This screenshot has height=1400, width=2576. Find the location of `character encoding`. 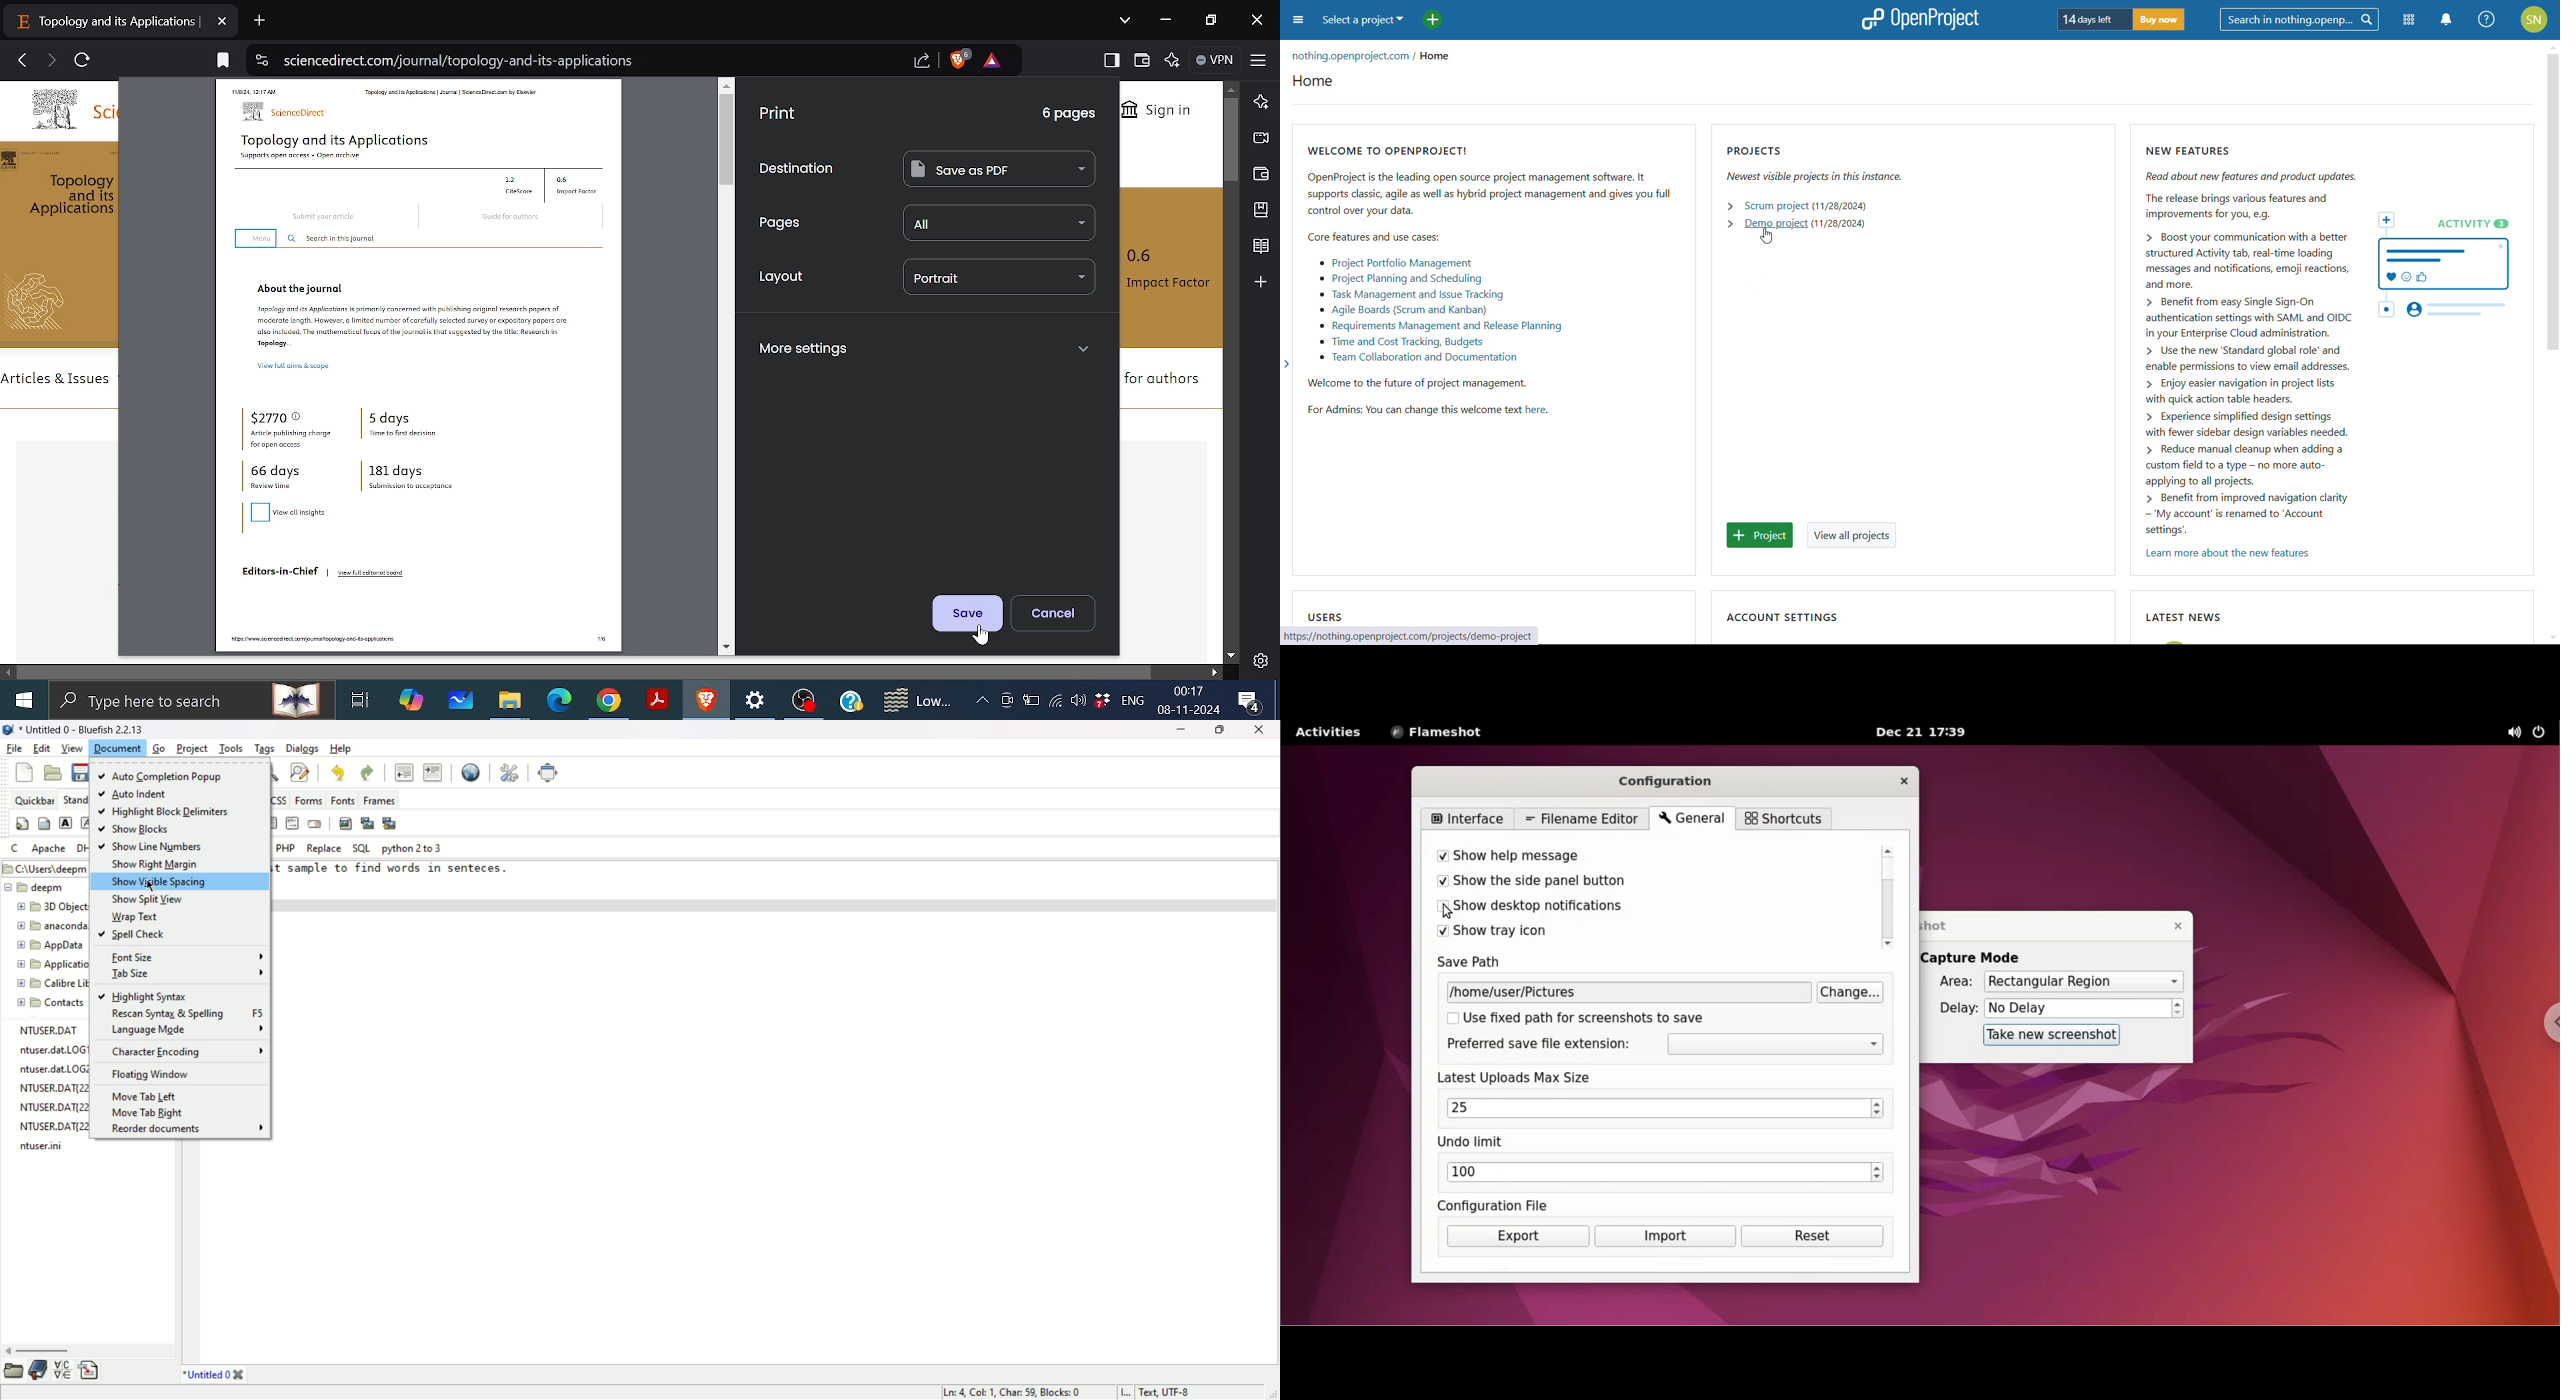

character encoding is located at coordinates (181, 1051).